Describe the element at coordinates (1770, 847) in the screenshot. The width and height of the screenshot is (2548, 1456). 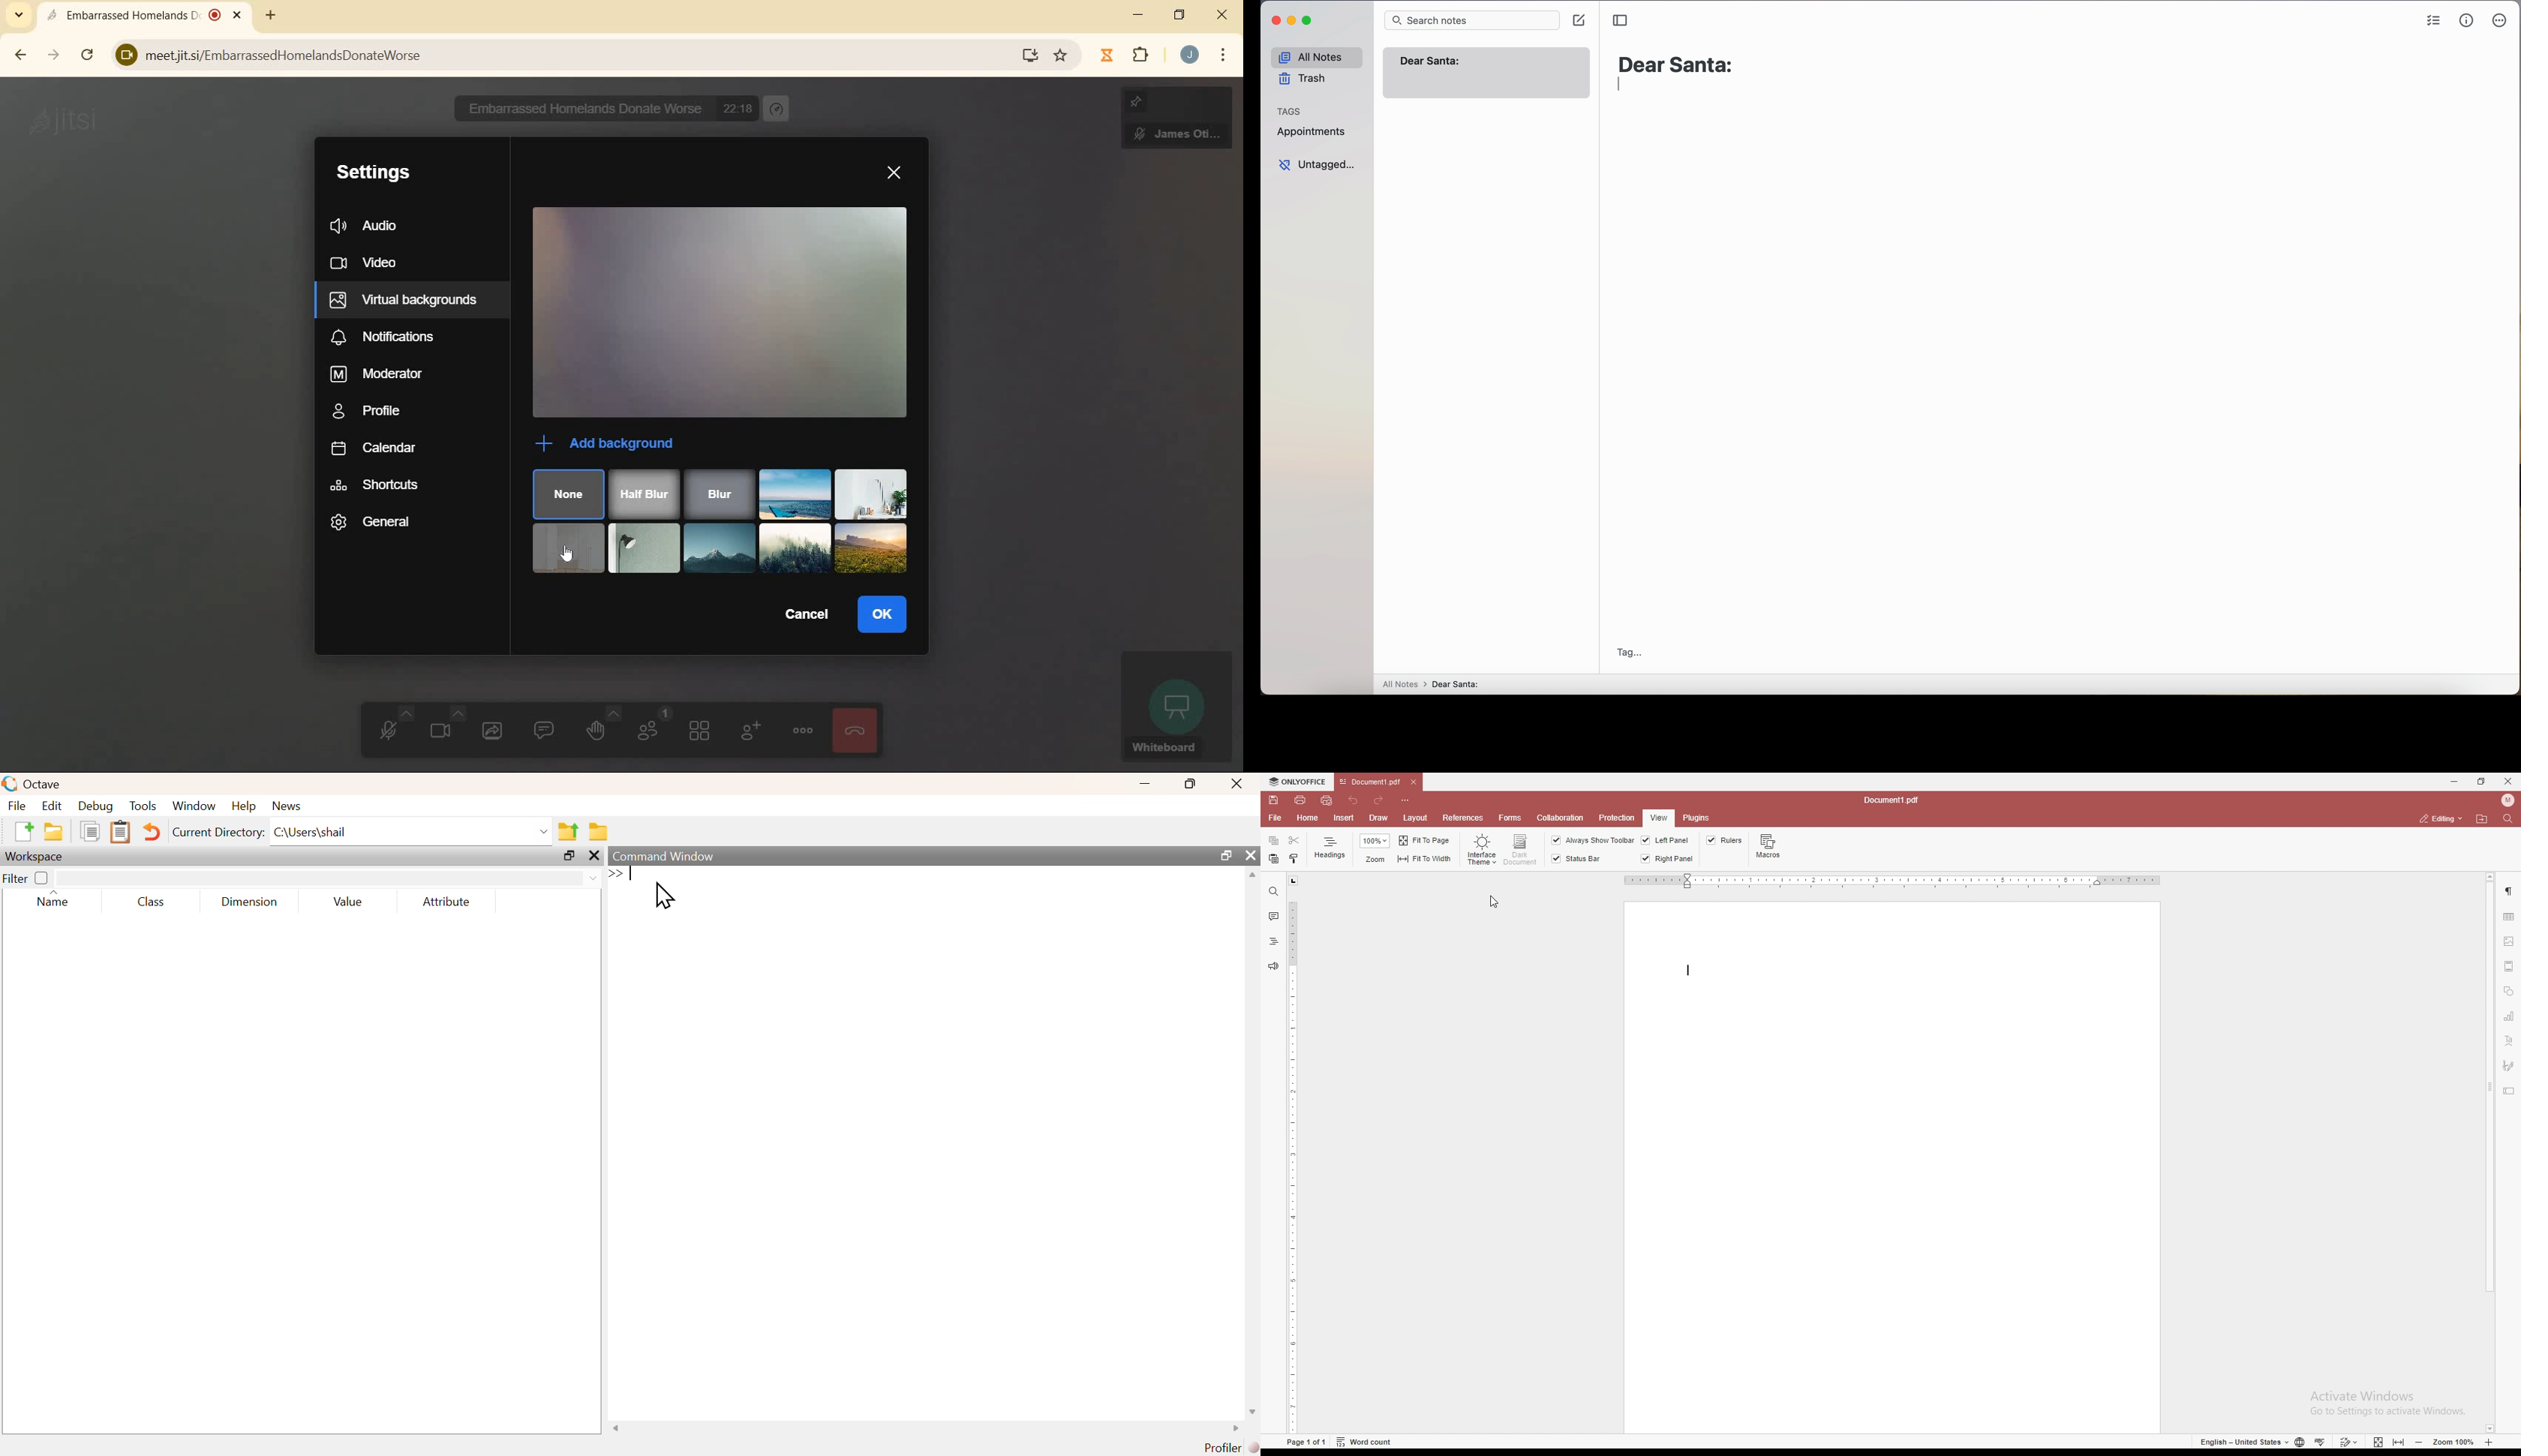
I see `macros` at that location.